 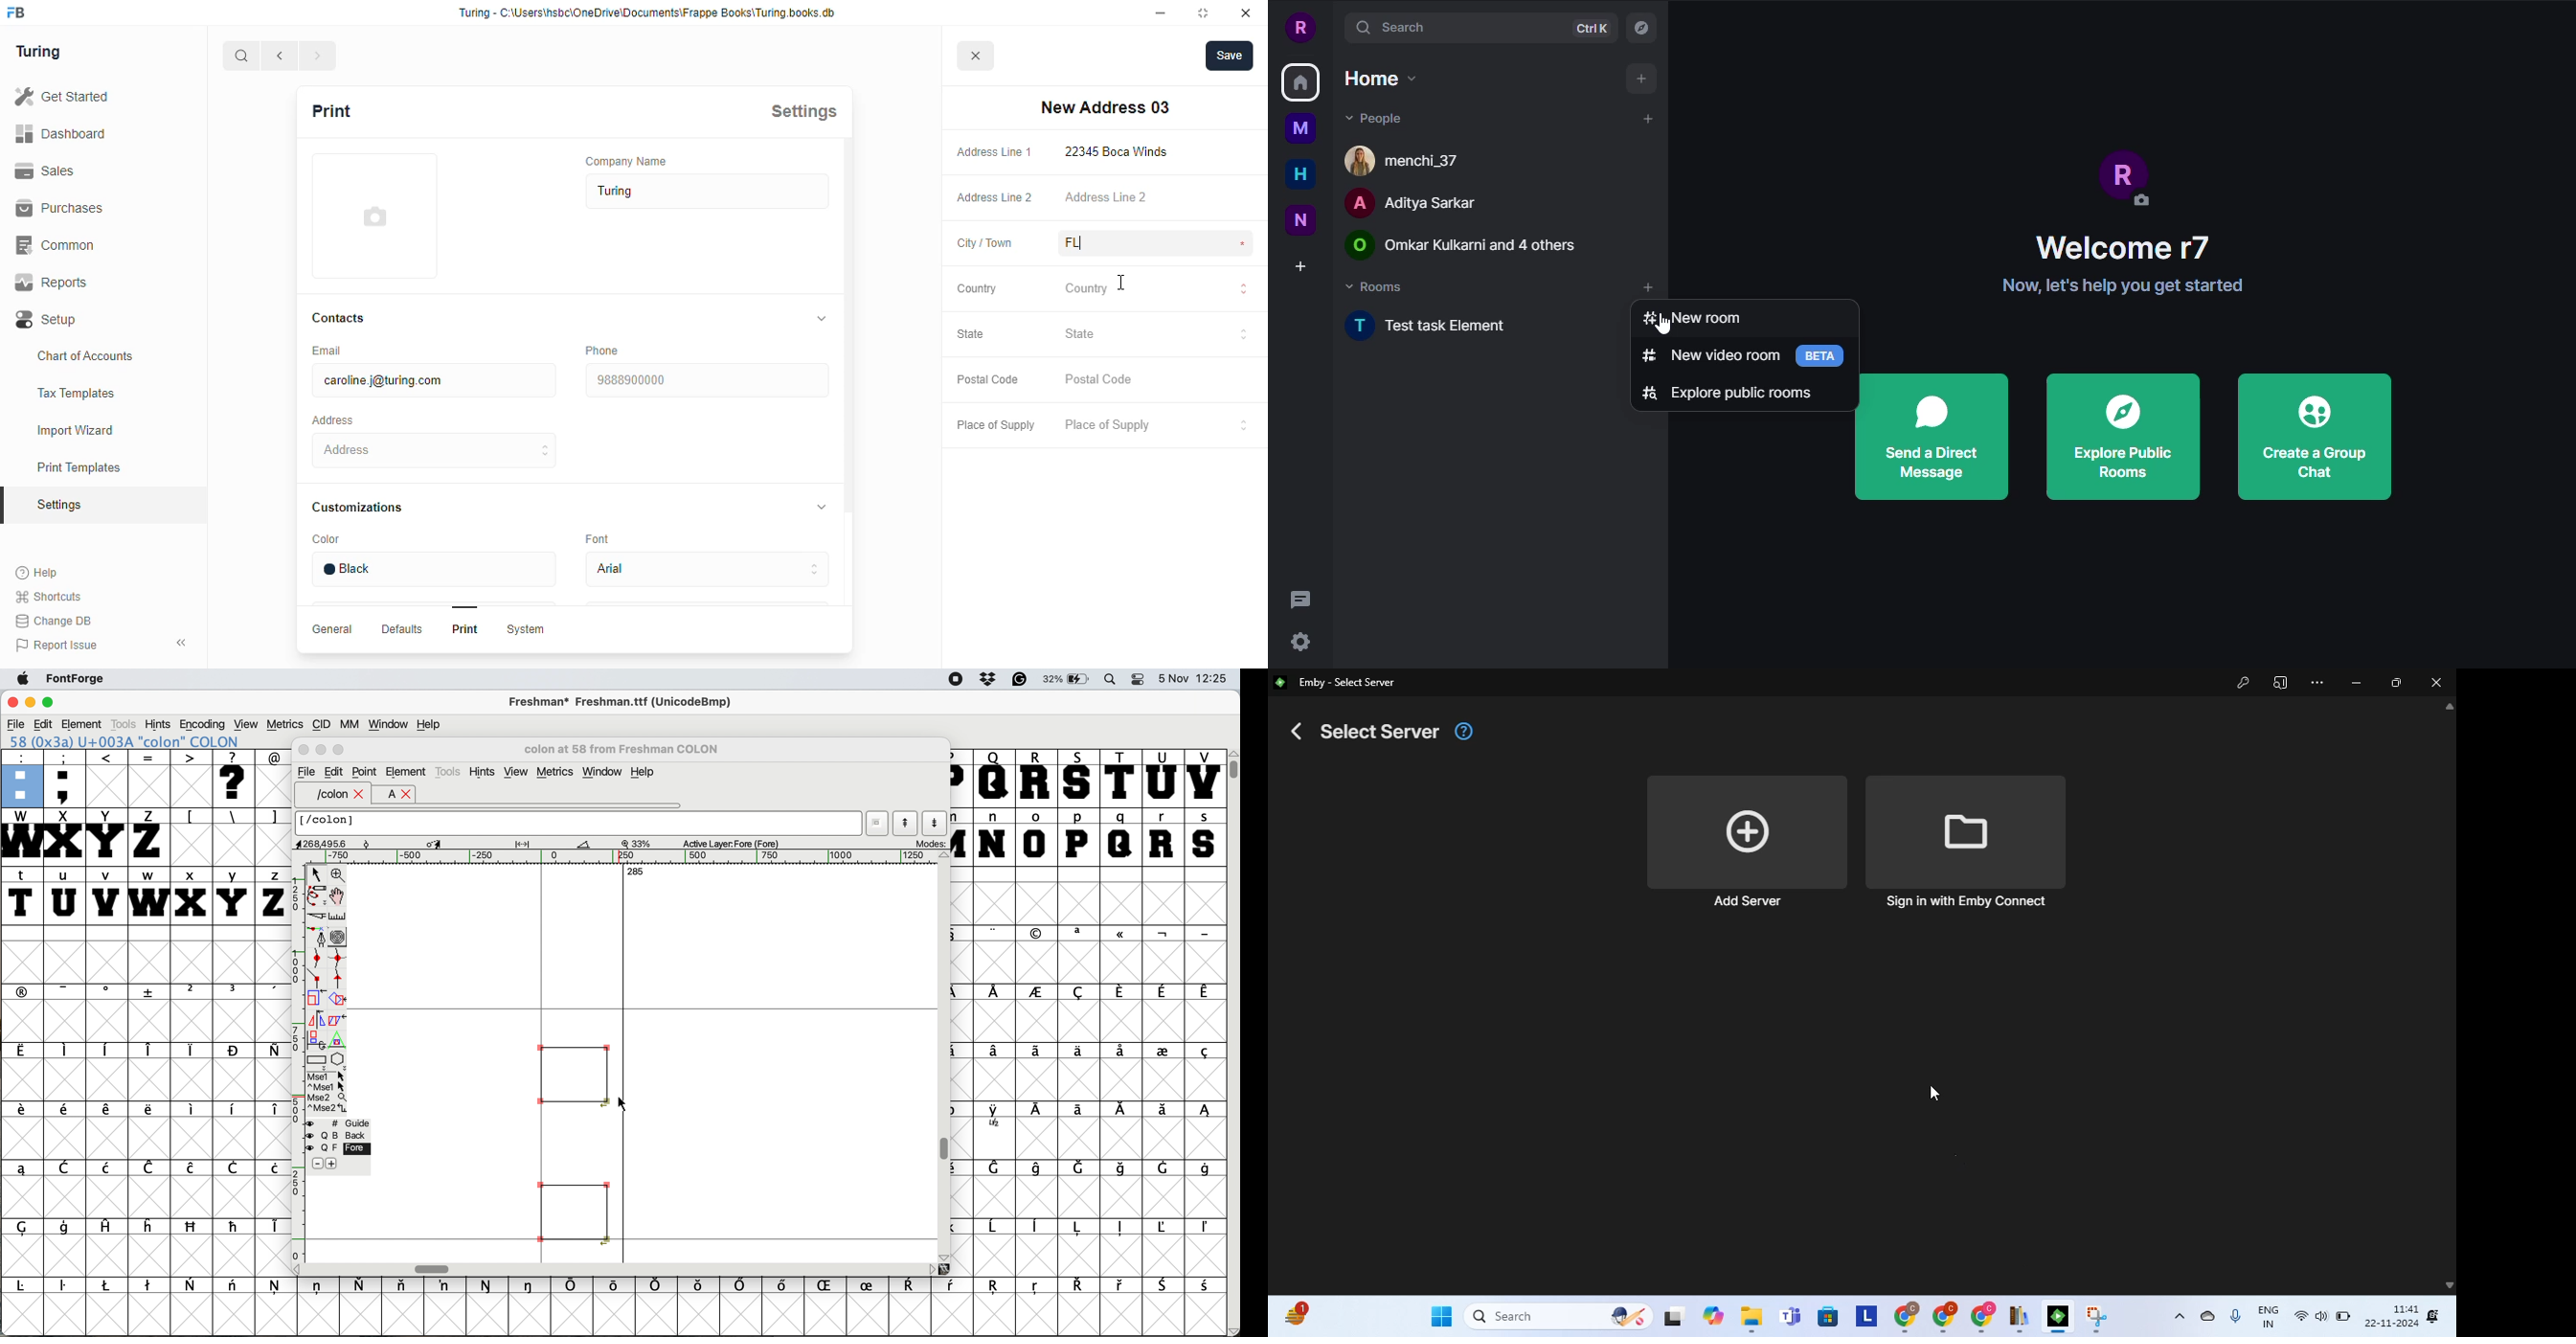 What do you see at coordinates (978, 289) in the screenshot?
I see `country` at bounding box center [978, 289].